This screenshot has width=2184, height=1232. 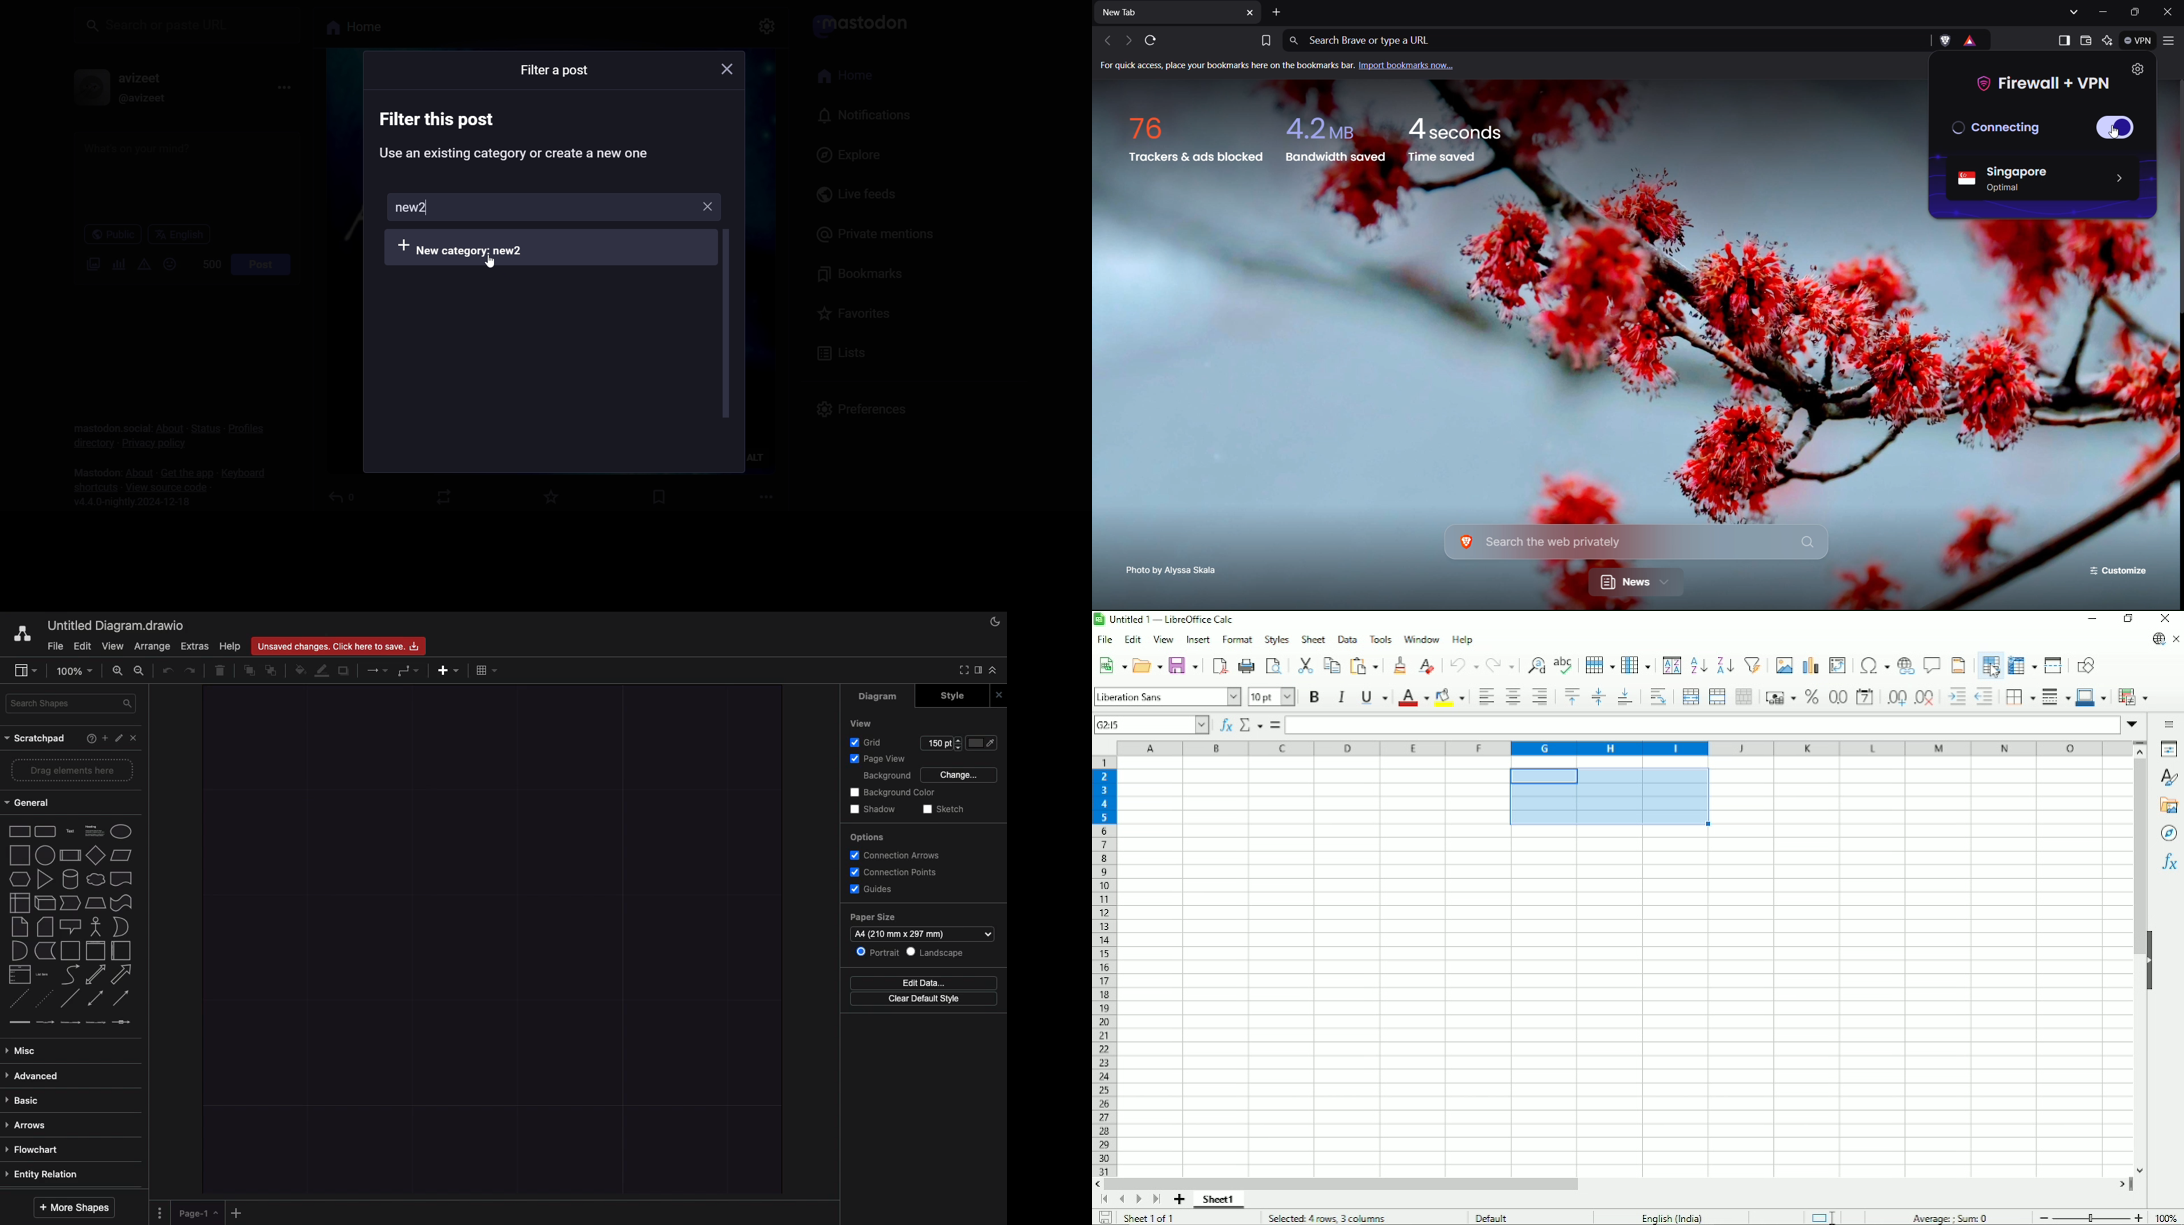 What do you see at coordinates (1624, 748) in the screenshot?
I see `Column headings` at bounding box center [1624, 748].